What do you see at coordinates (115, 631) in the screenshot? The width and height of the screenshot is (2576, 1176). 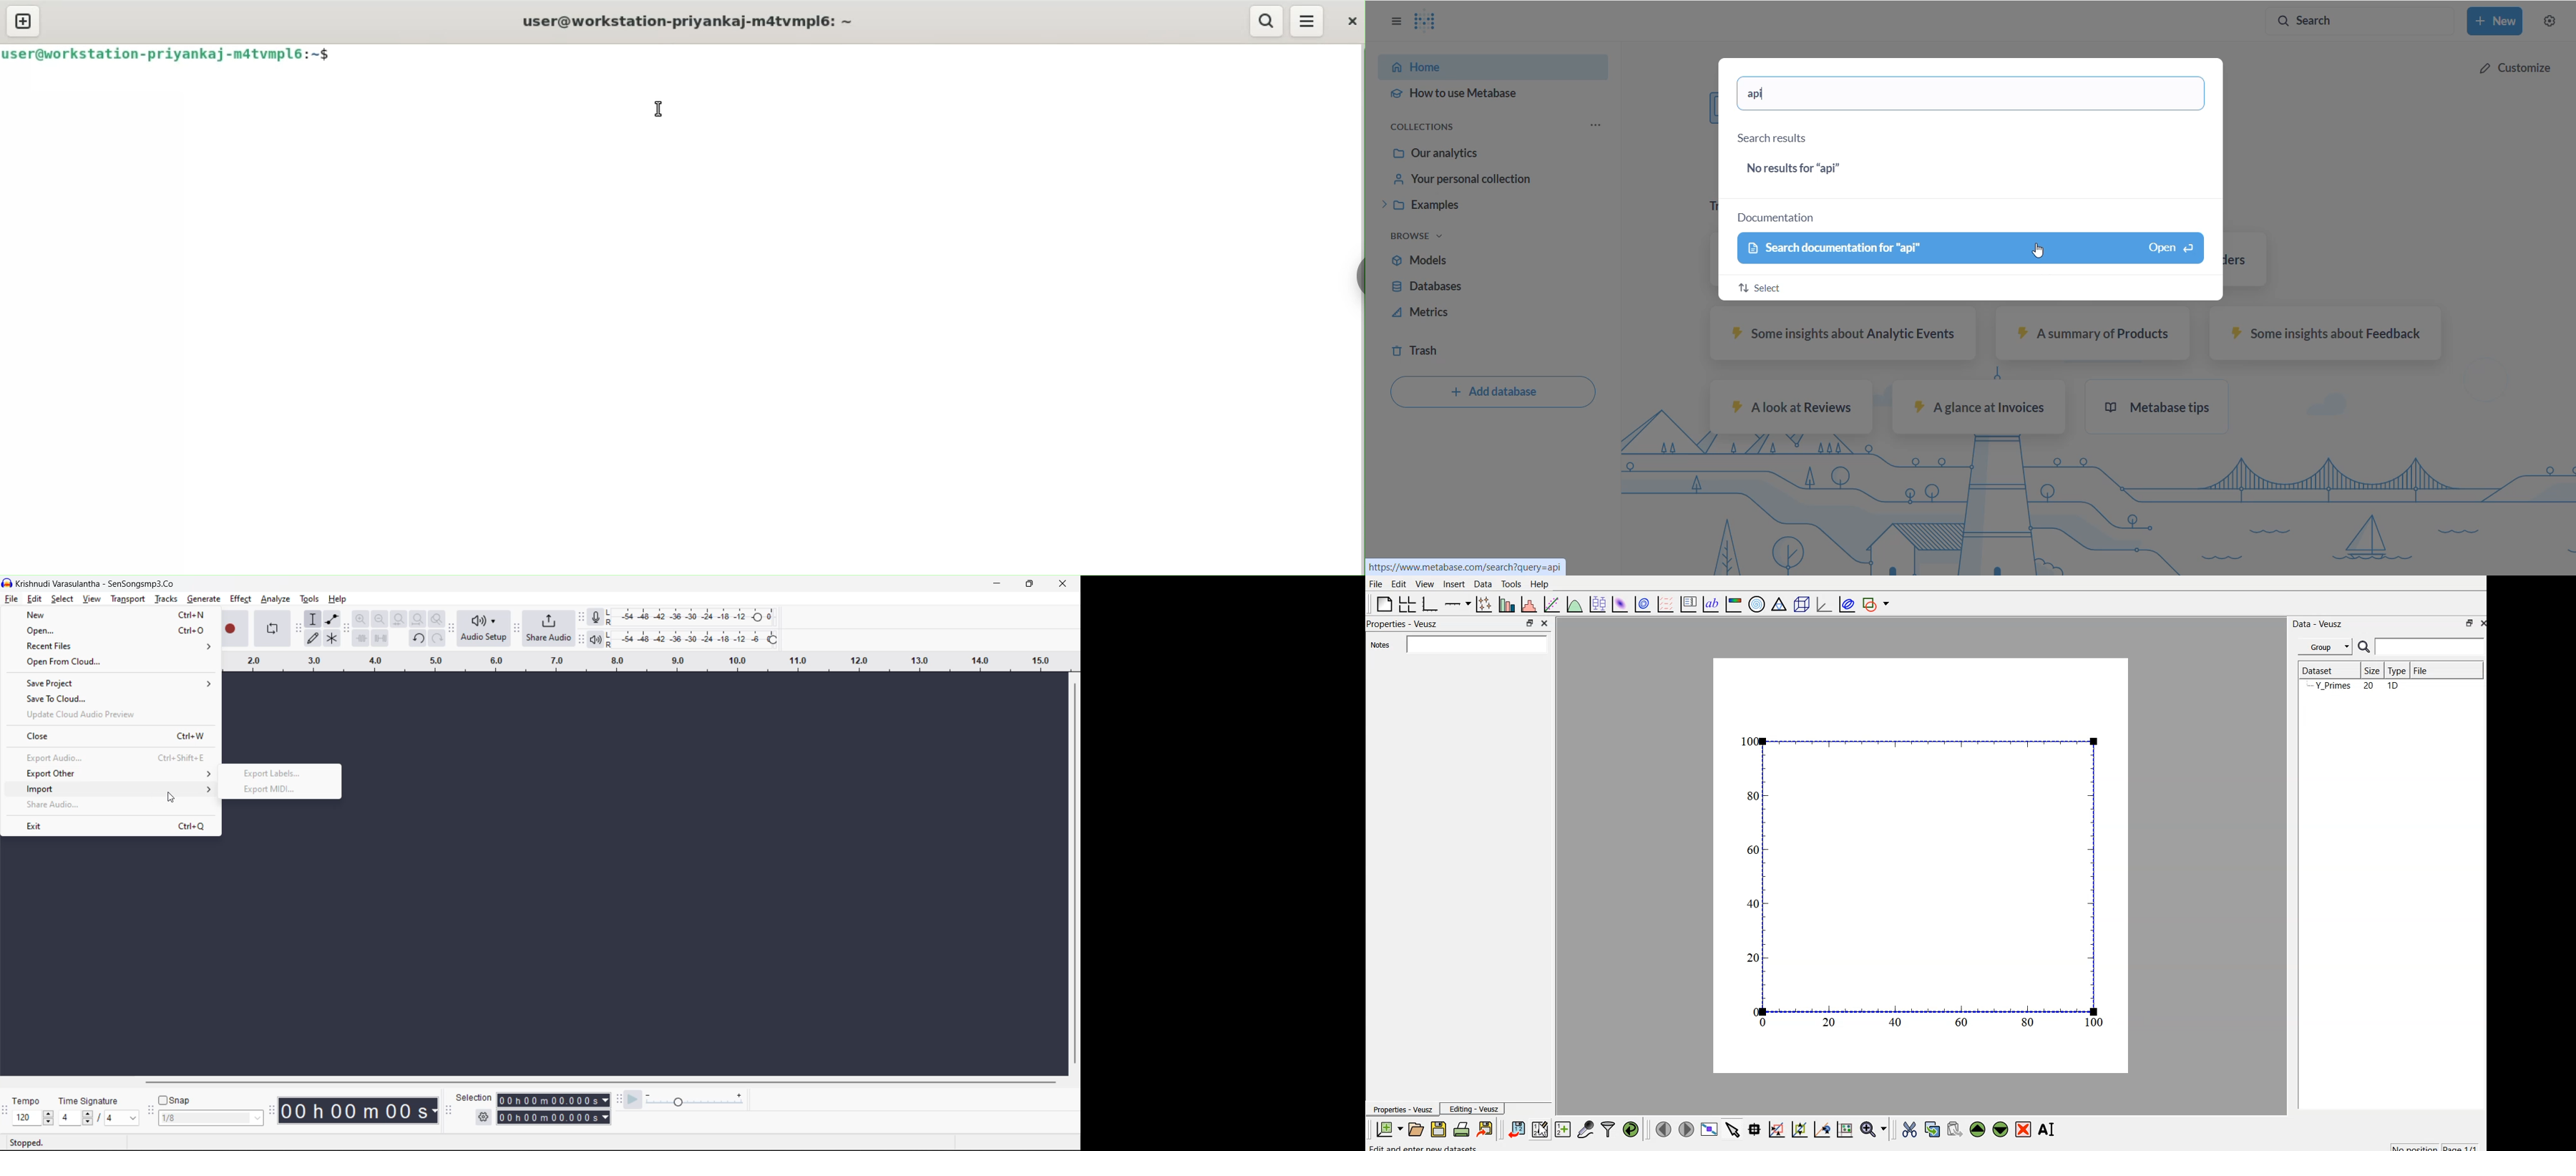 I see `open` at bounding box center [115, 631].